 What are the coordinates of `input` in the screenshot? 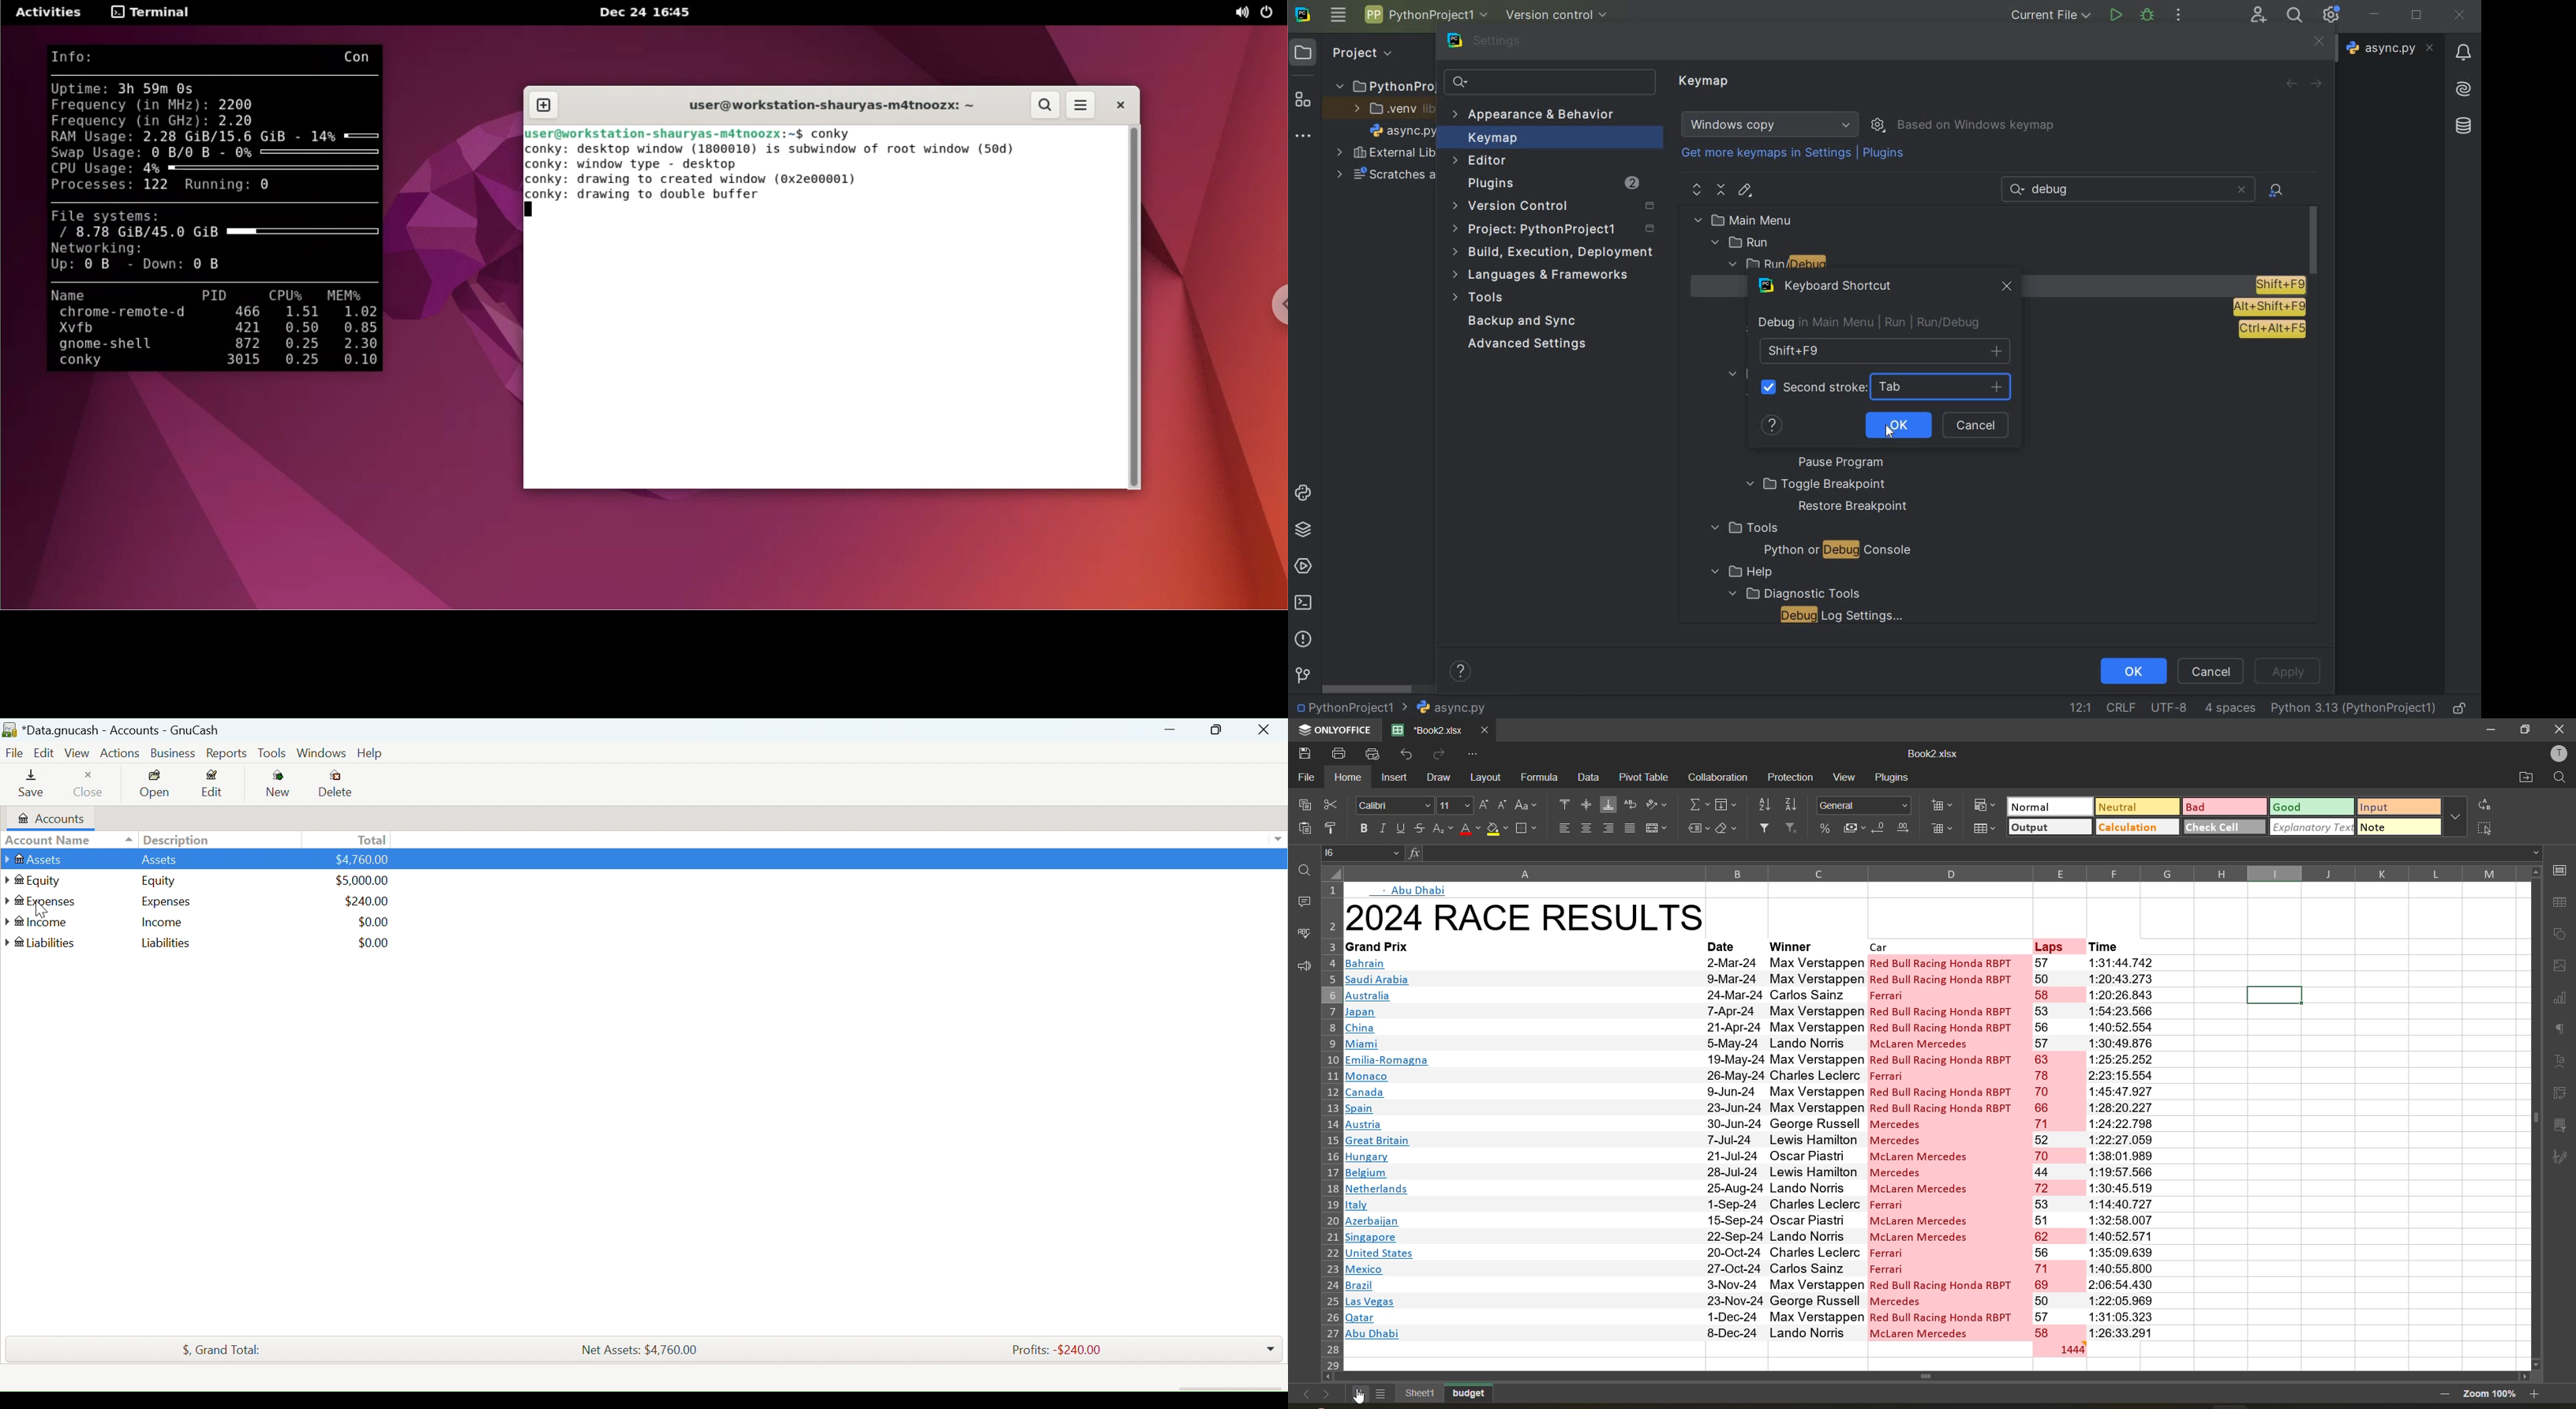 It's located at (2398, 808).